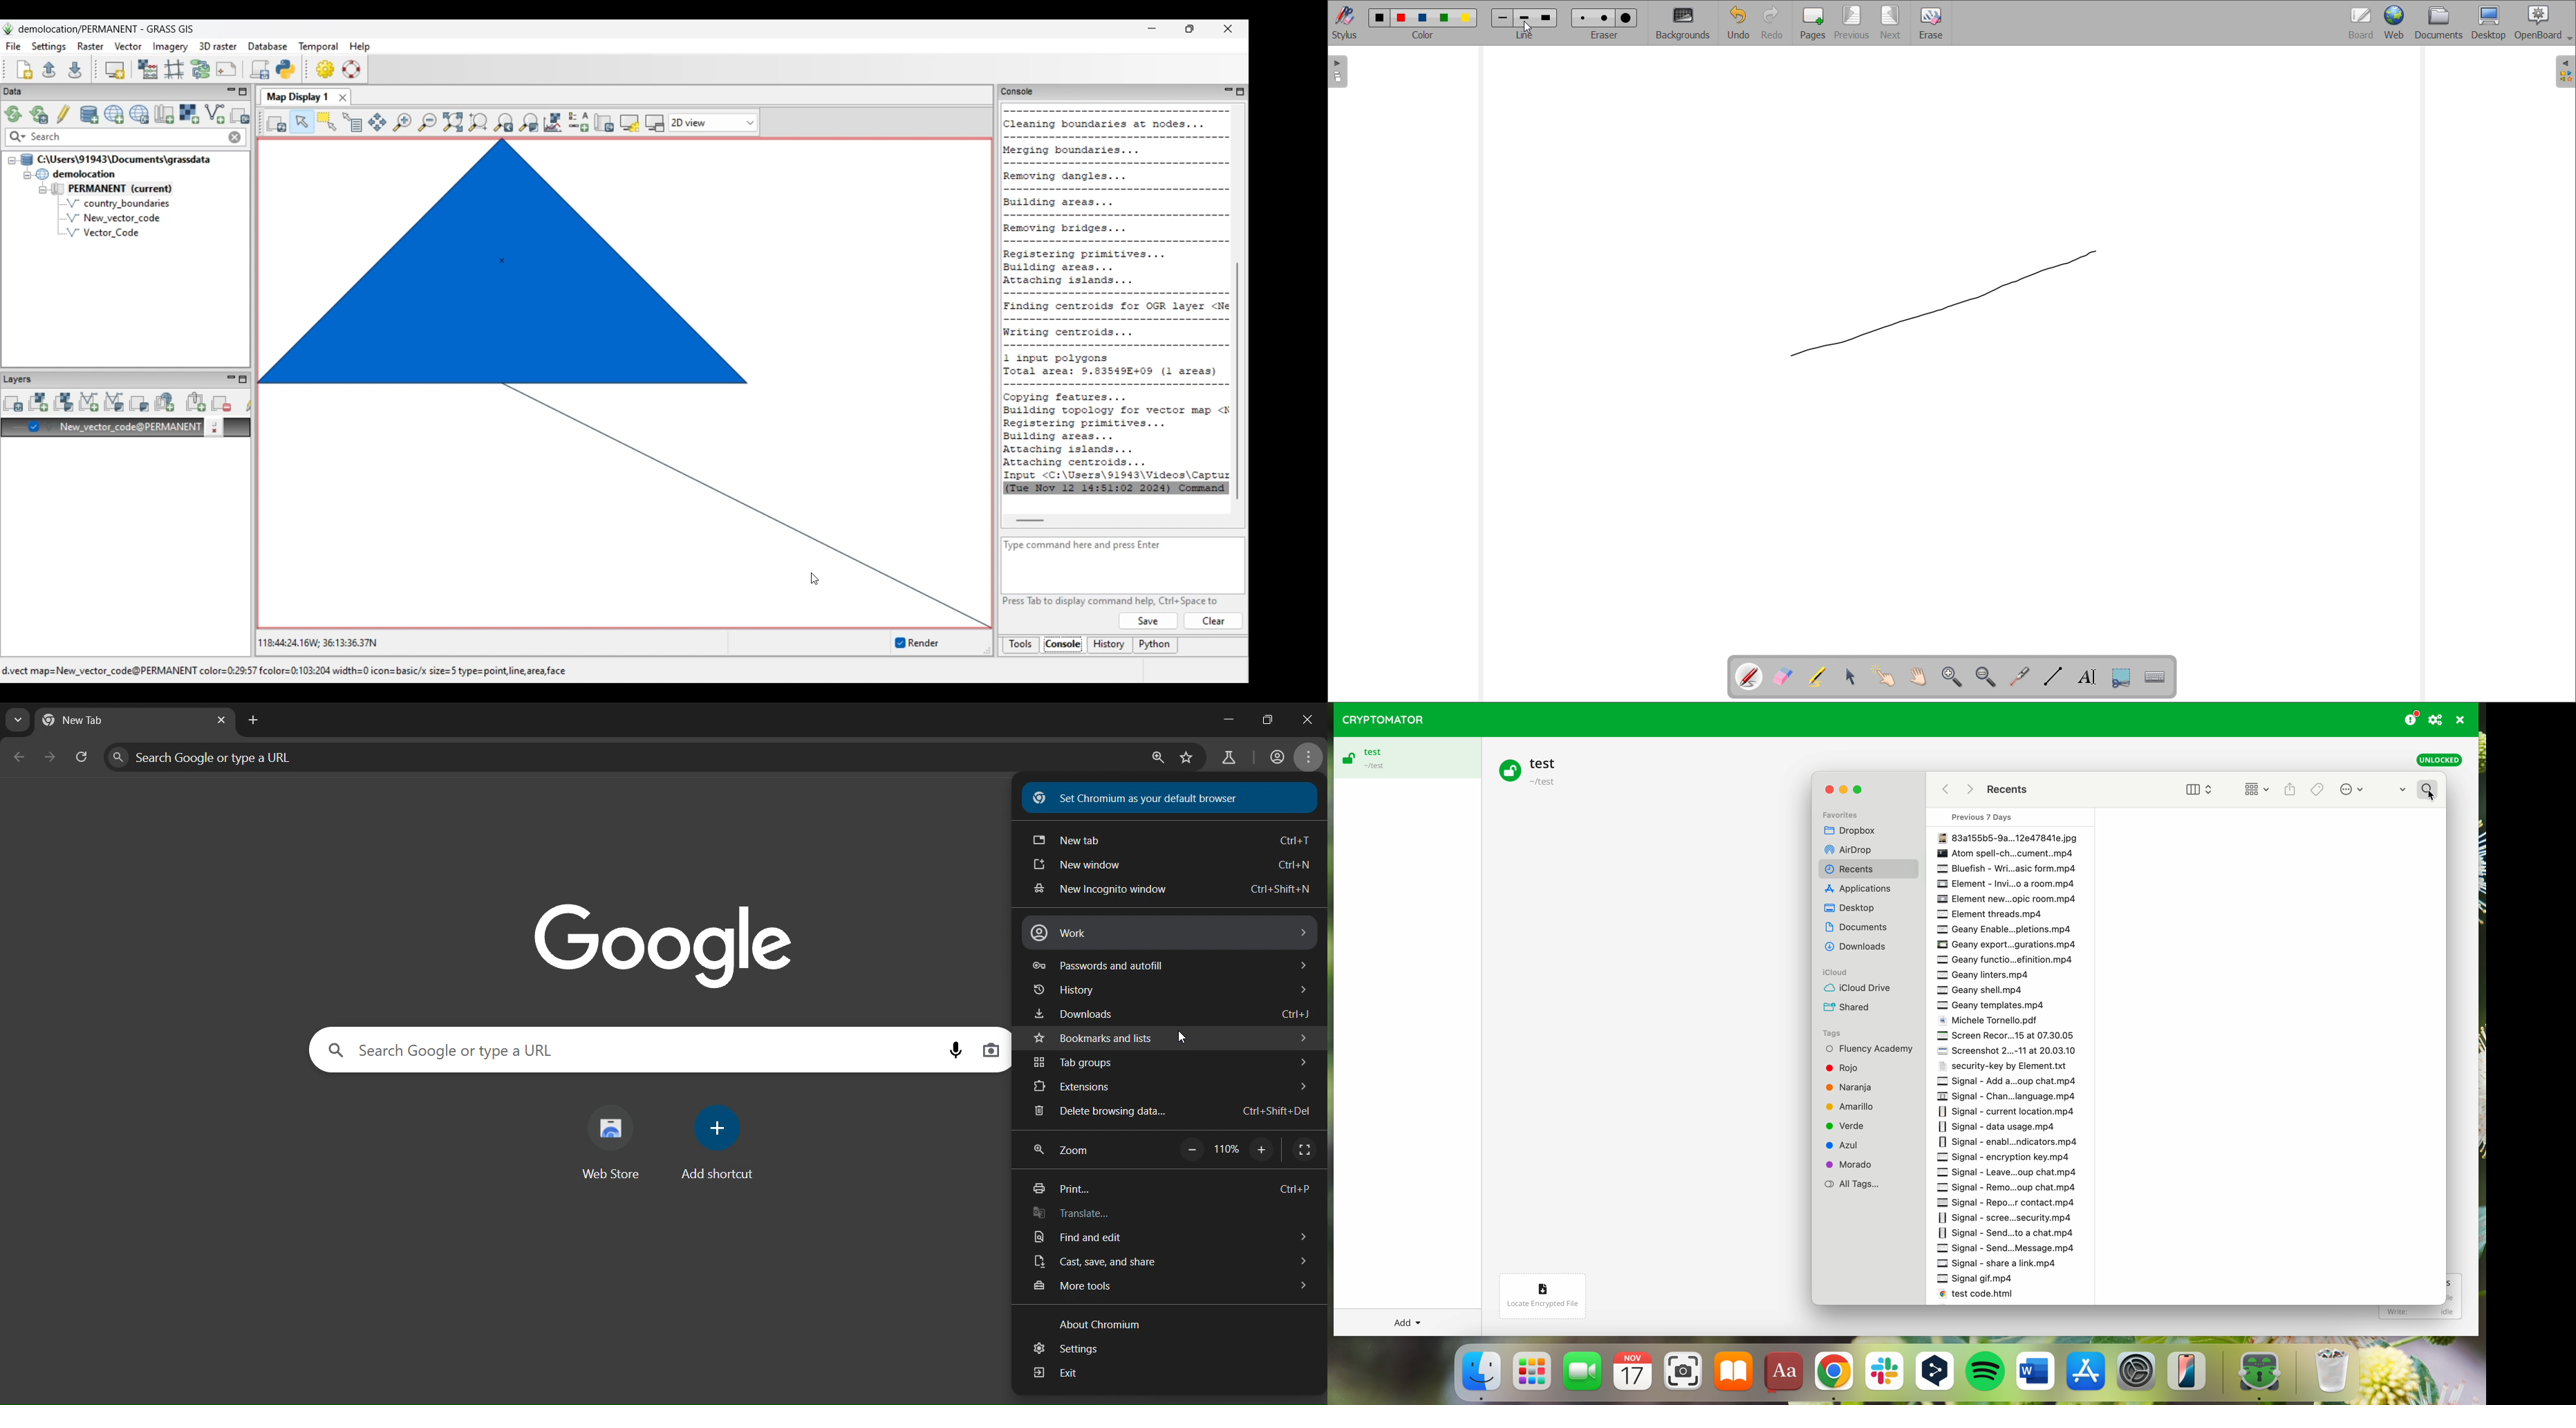 Image resolution: width=2576 pixels, height=1428 pixels. I want to click on cursor, so click(2434, 800).